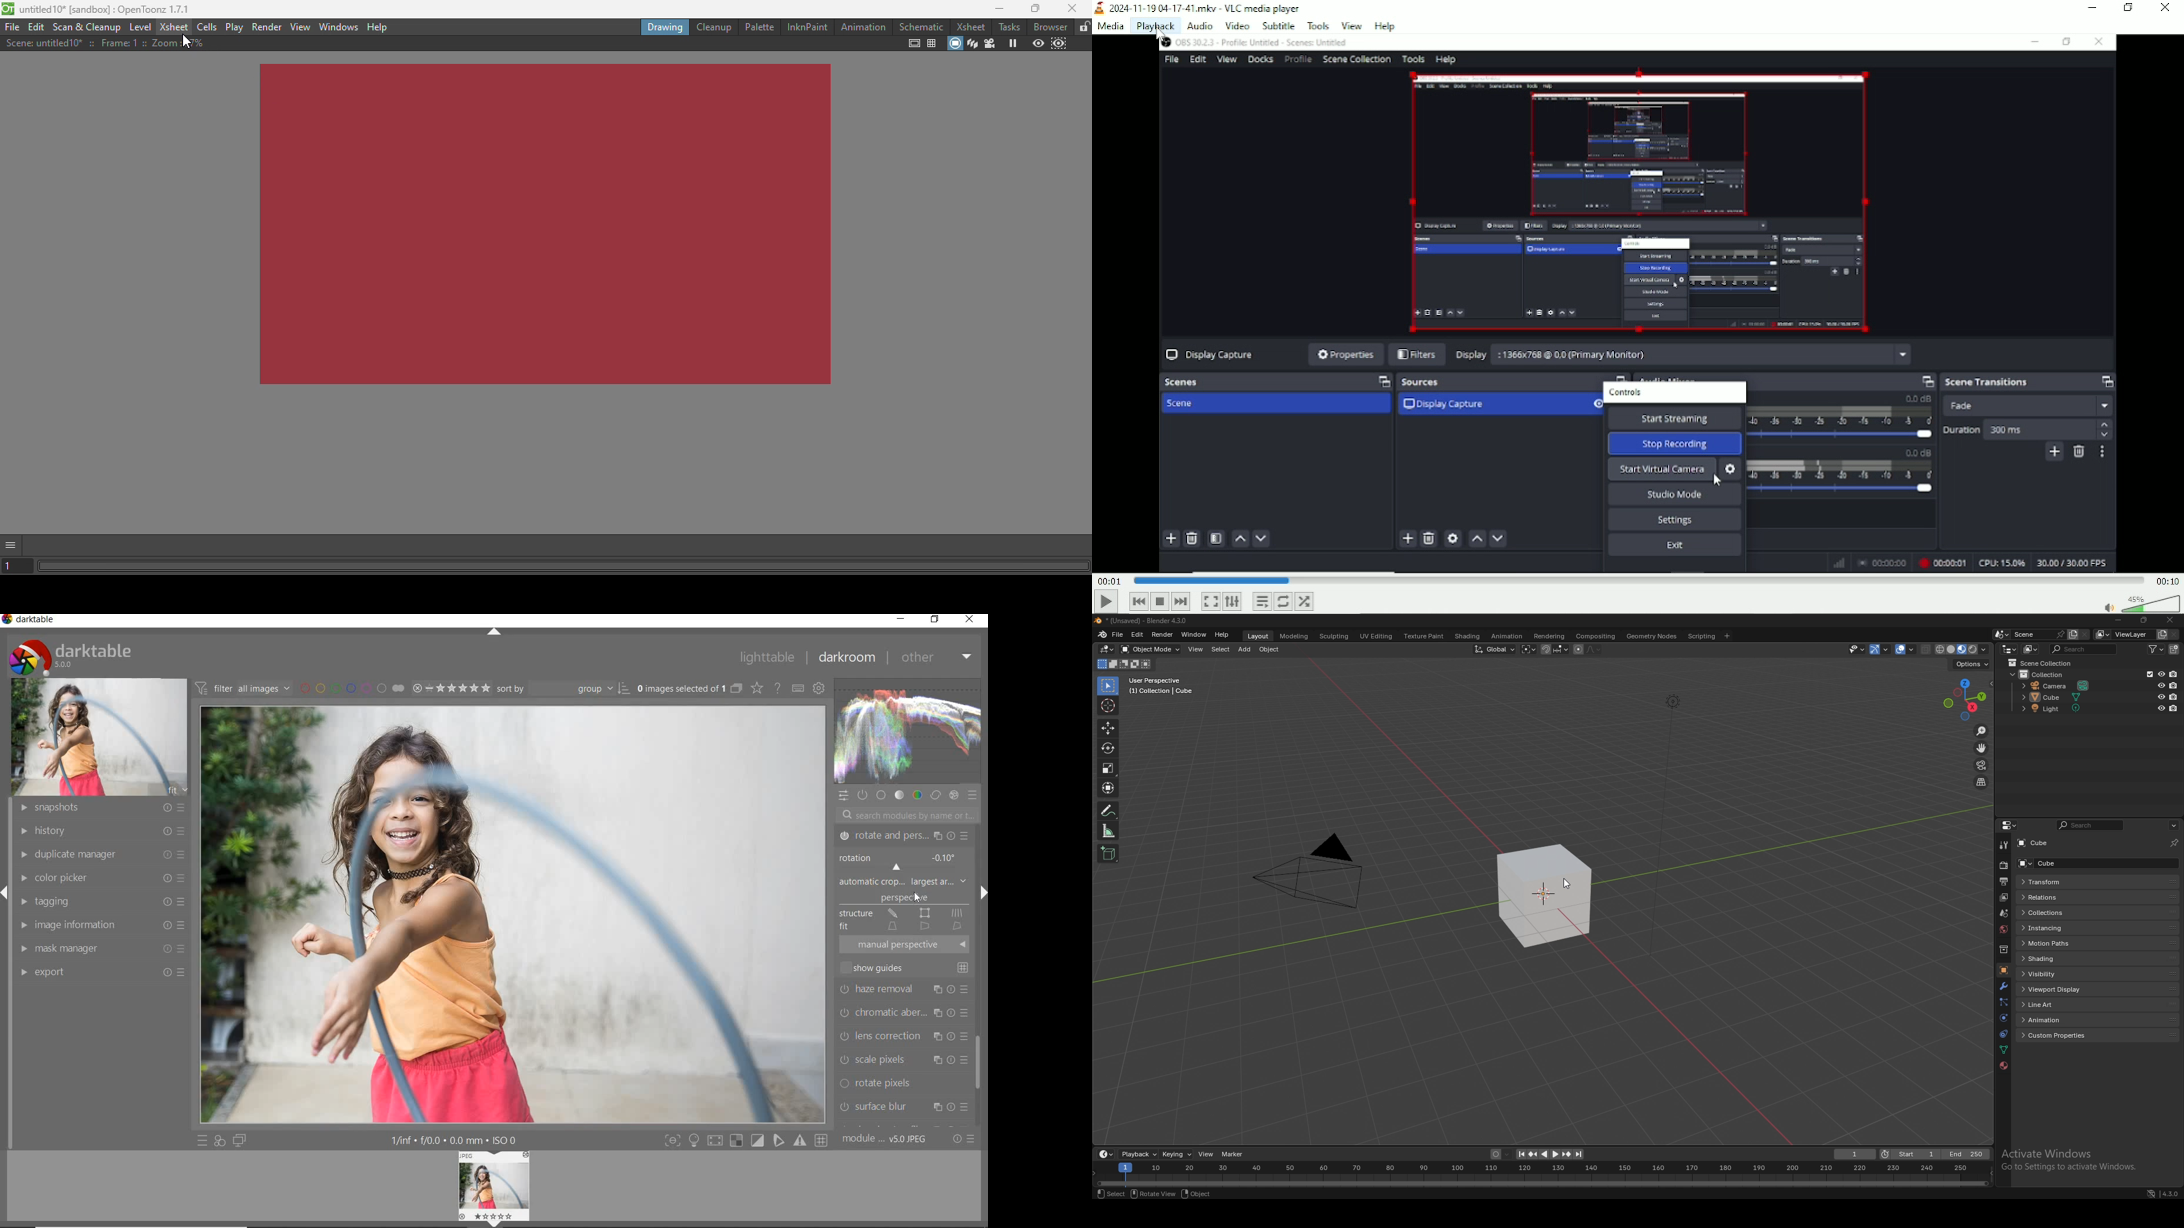 Image resolution: width=2184 pixels, height=1232 pixels. What do you see at coordinates (961, 1139) in the screenshot?
I see `reset or preset preference` at bounding box center [961, 1139].